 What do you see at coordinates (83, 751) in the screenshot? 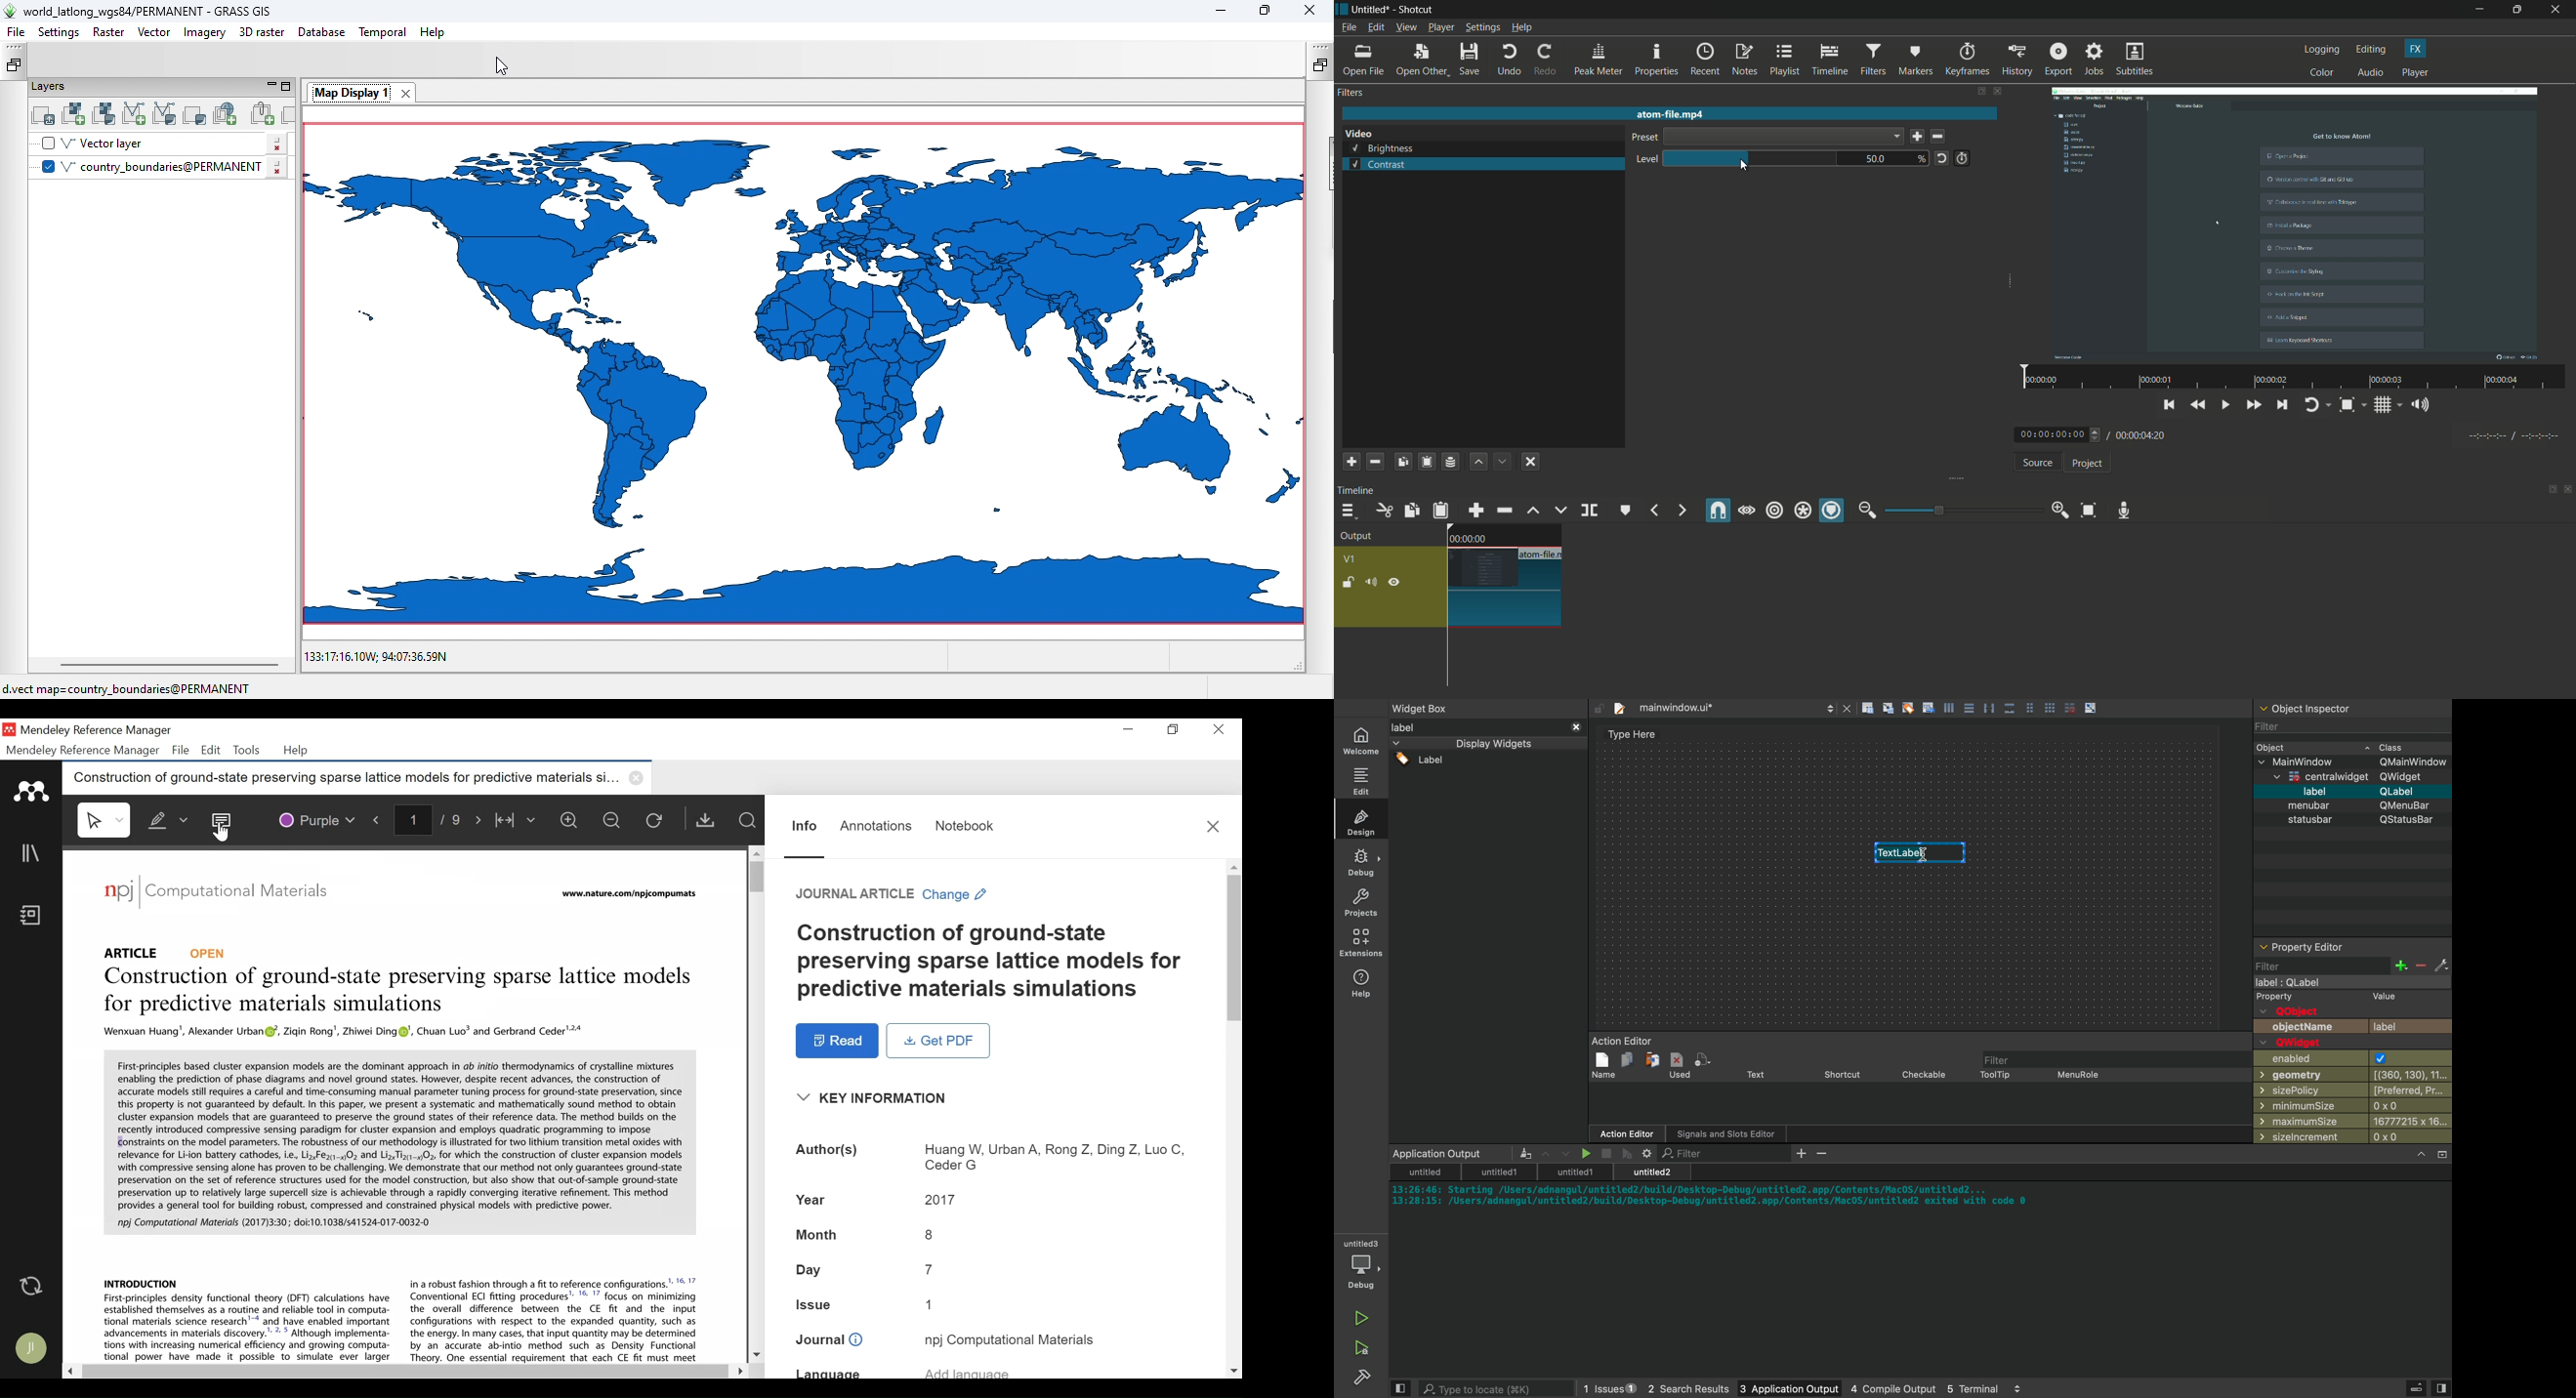
I see `Mendeley Reference Manager` at bounding box center [83, 751].